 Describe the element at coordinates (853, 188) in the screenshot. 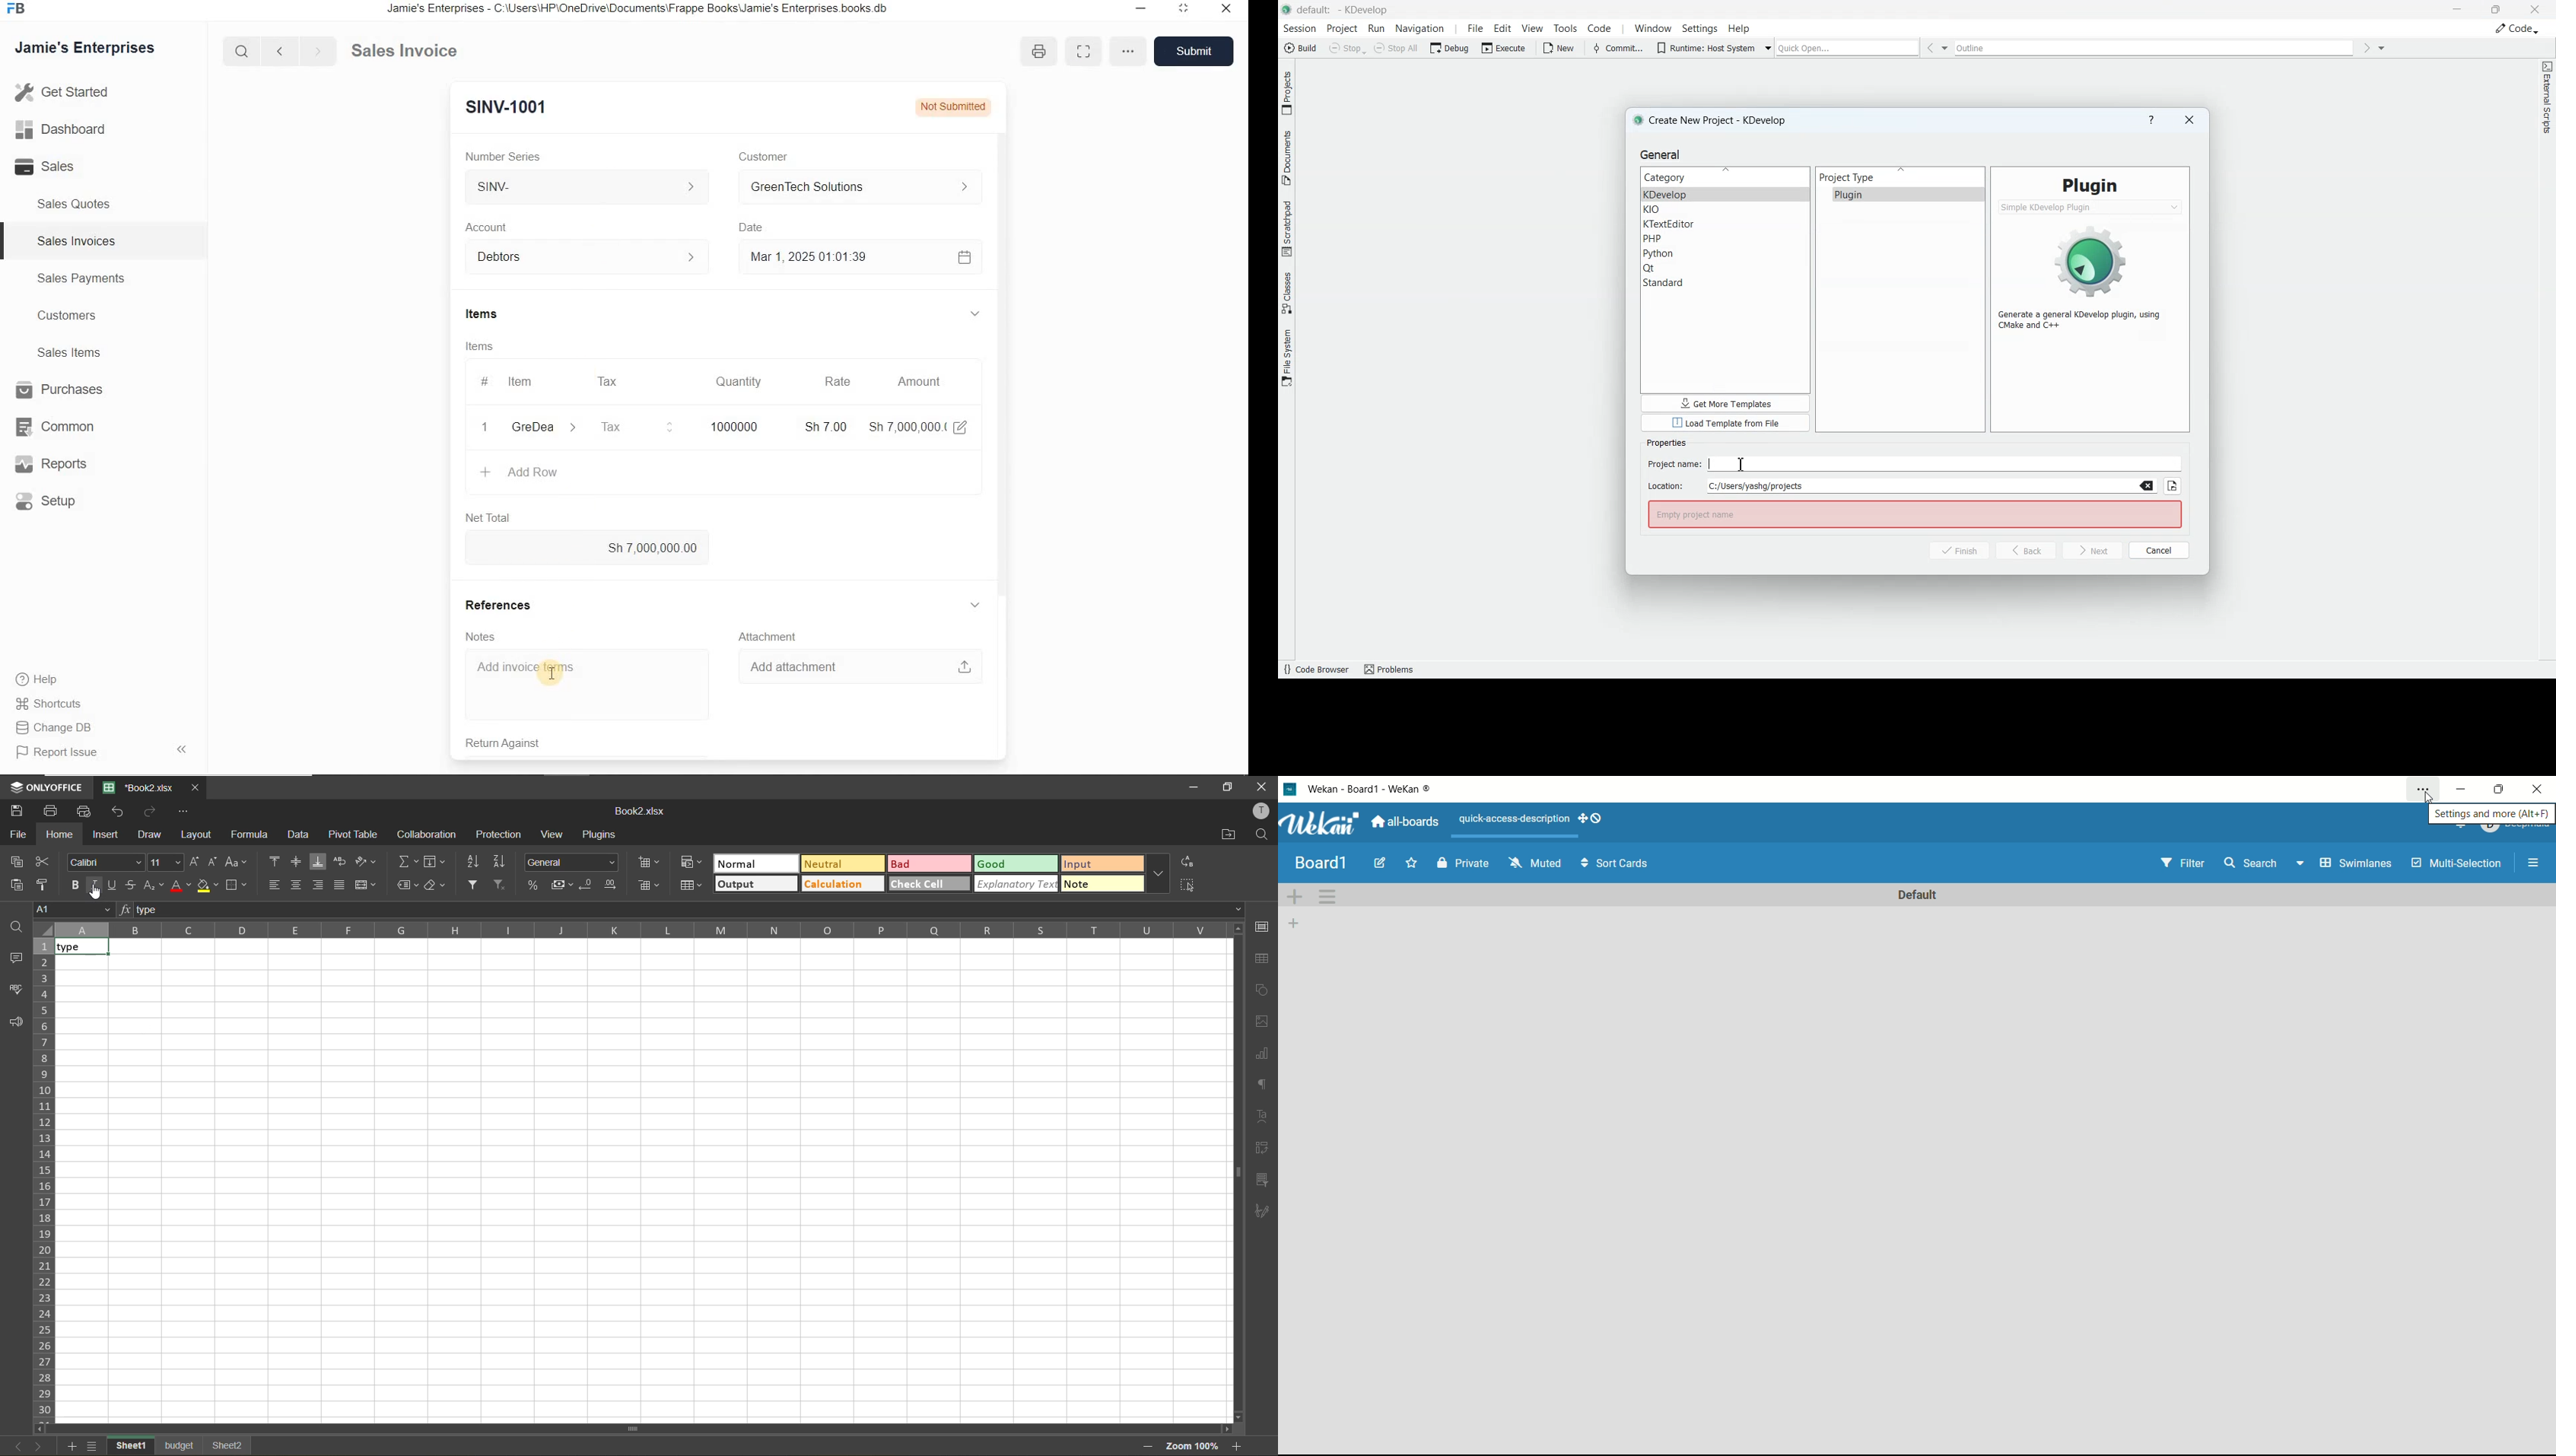

I see `GreenTech Solutions` at that location.